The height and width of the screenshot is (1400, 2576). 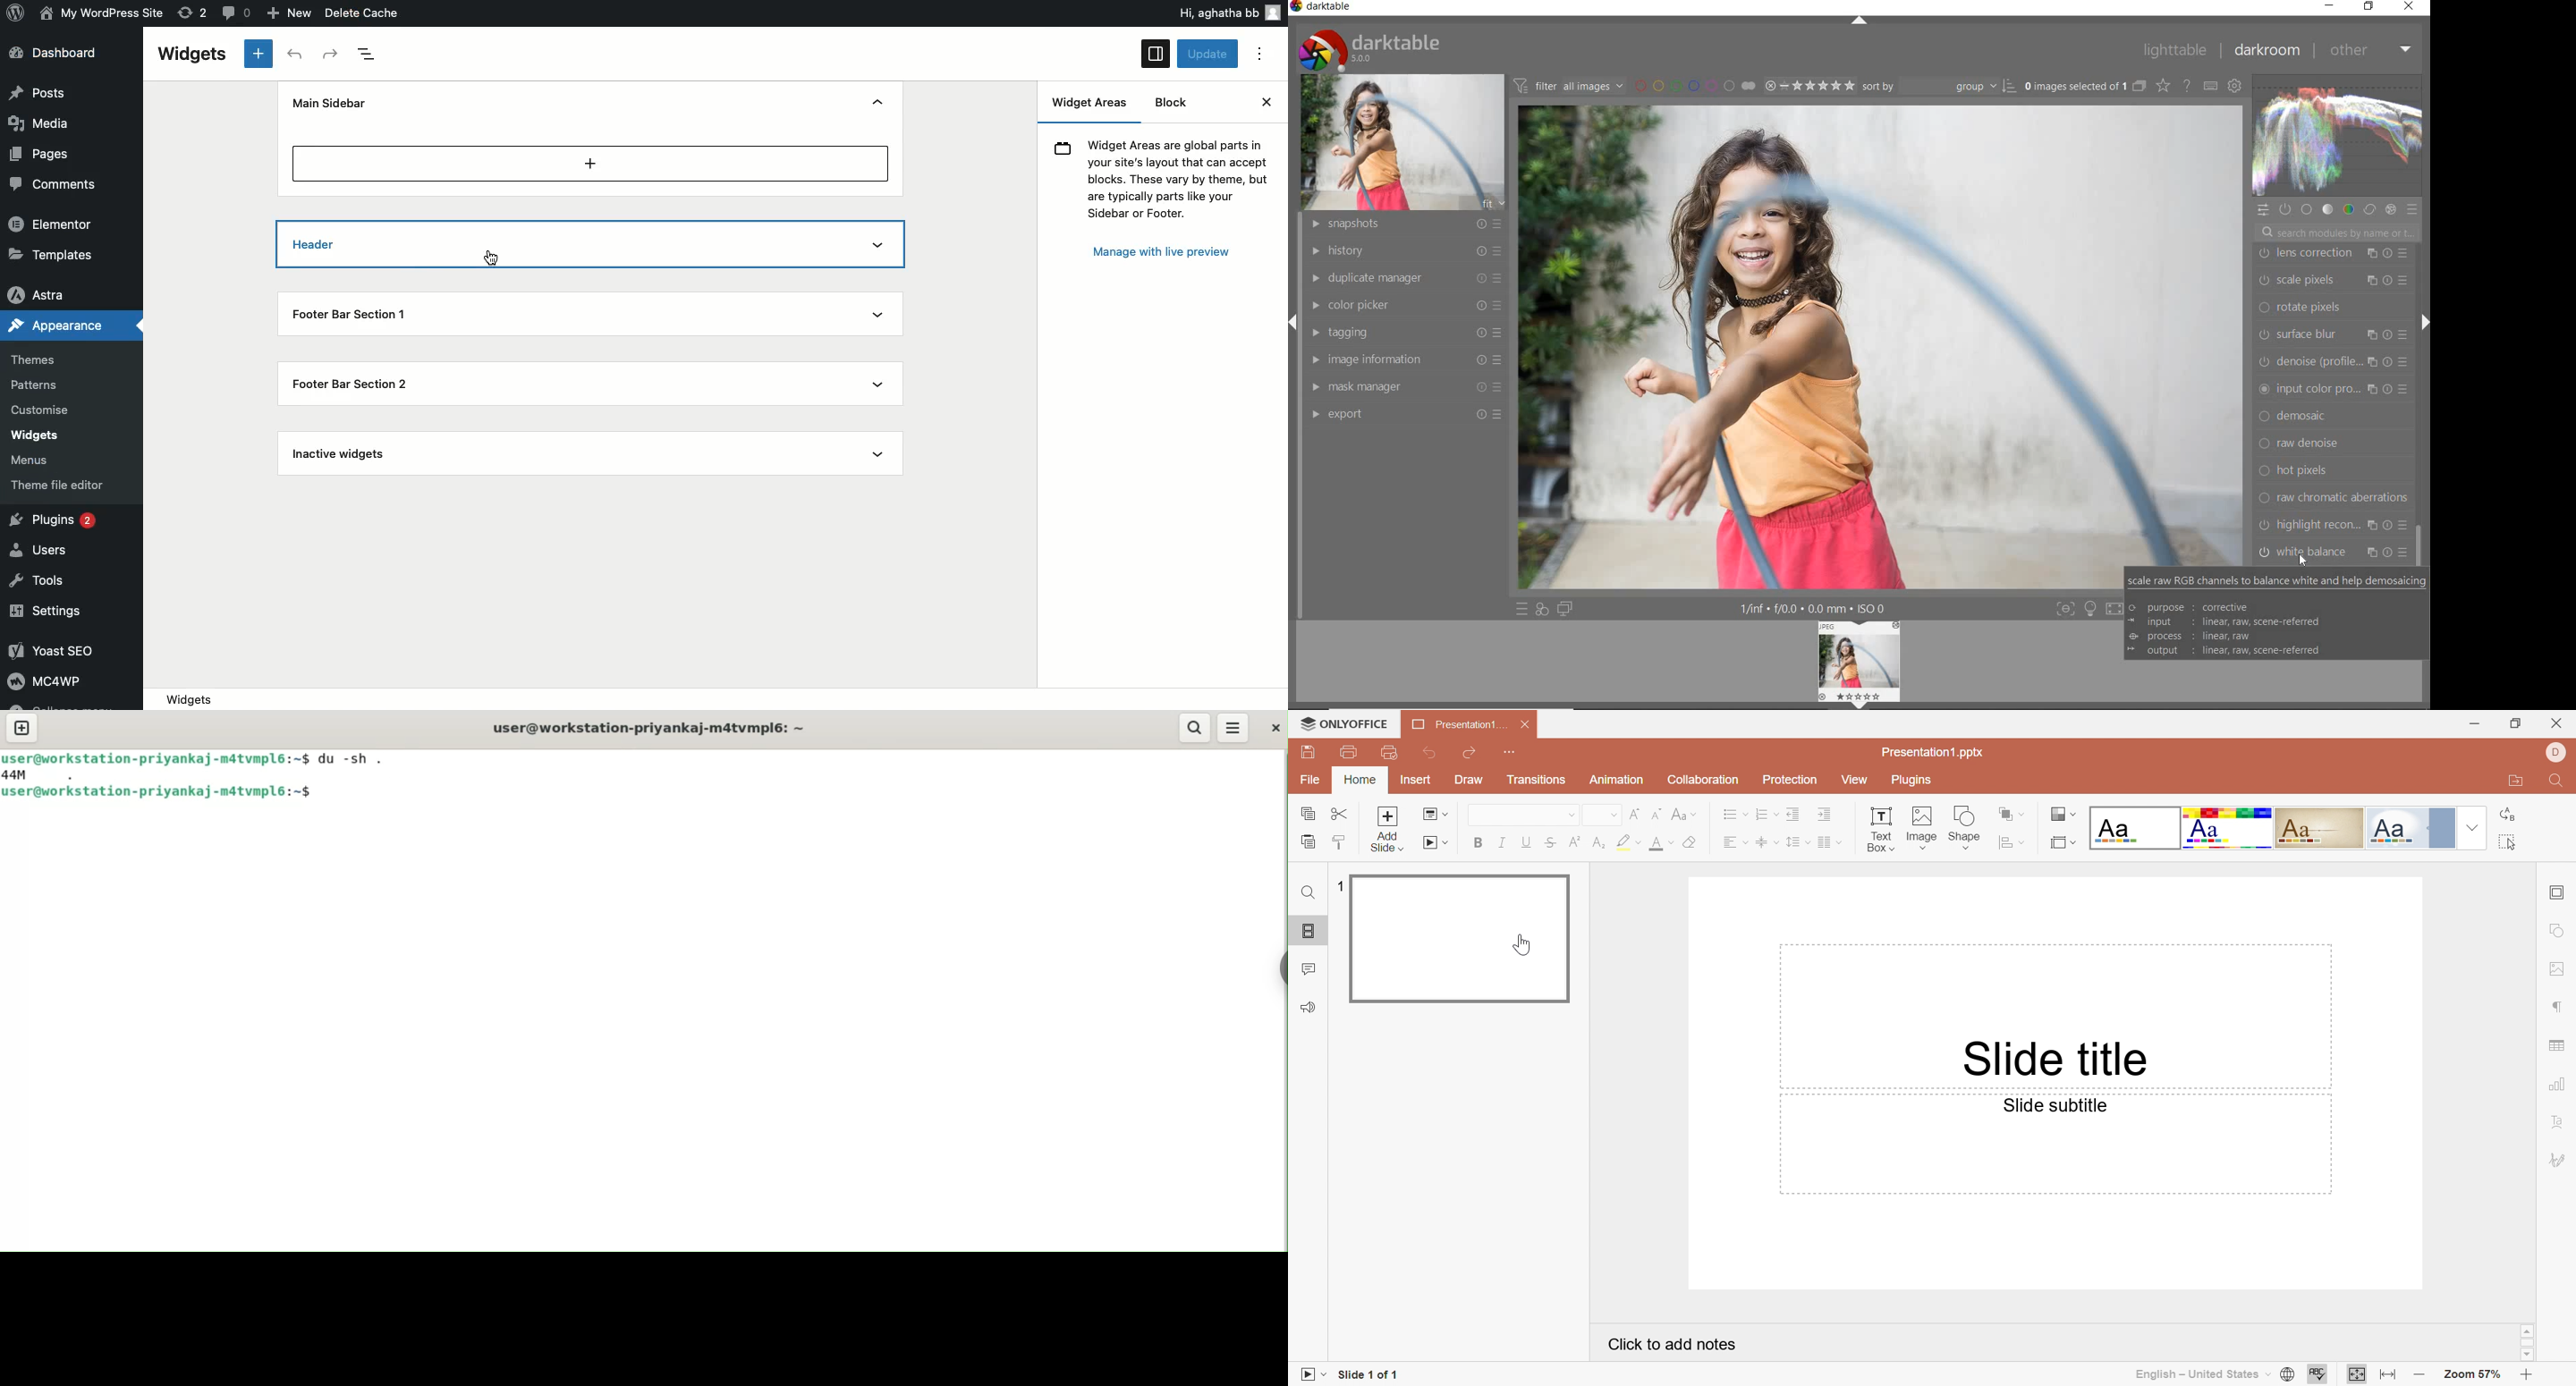 What do you see at coordinates (1372, 47) in the screenshot?
I see `system logo & name` at bounding box center [1372, 47].